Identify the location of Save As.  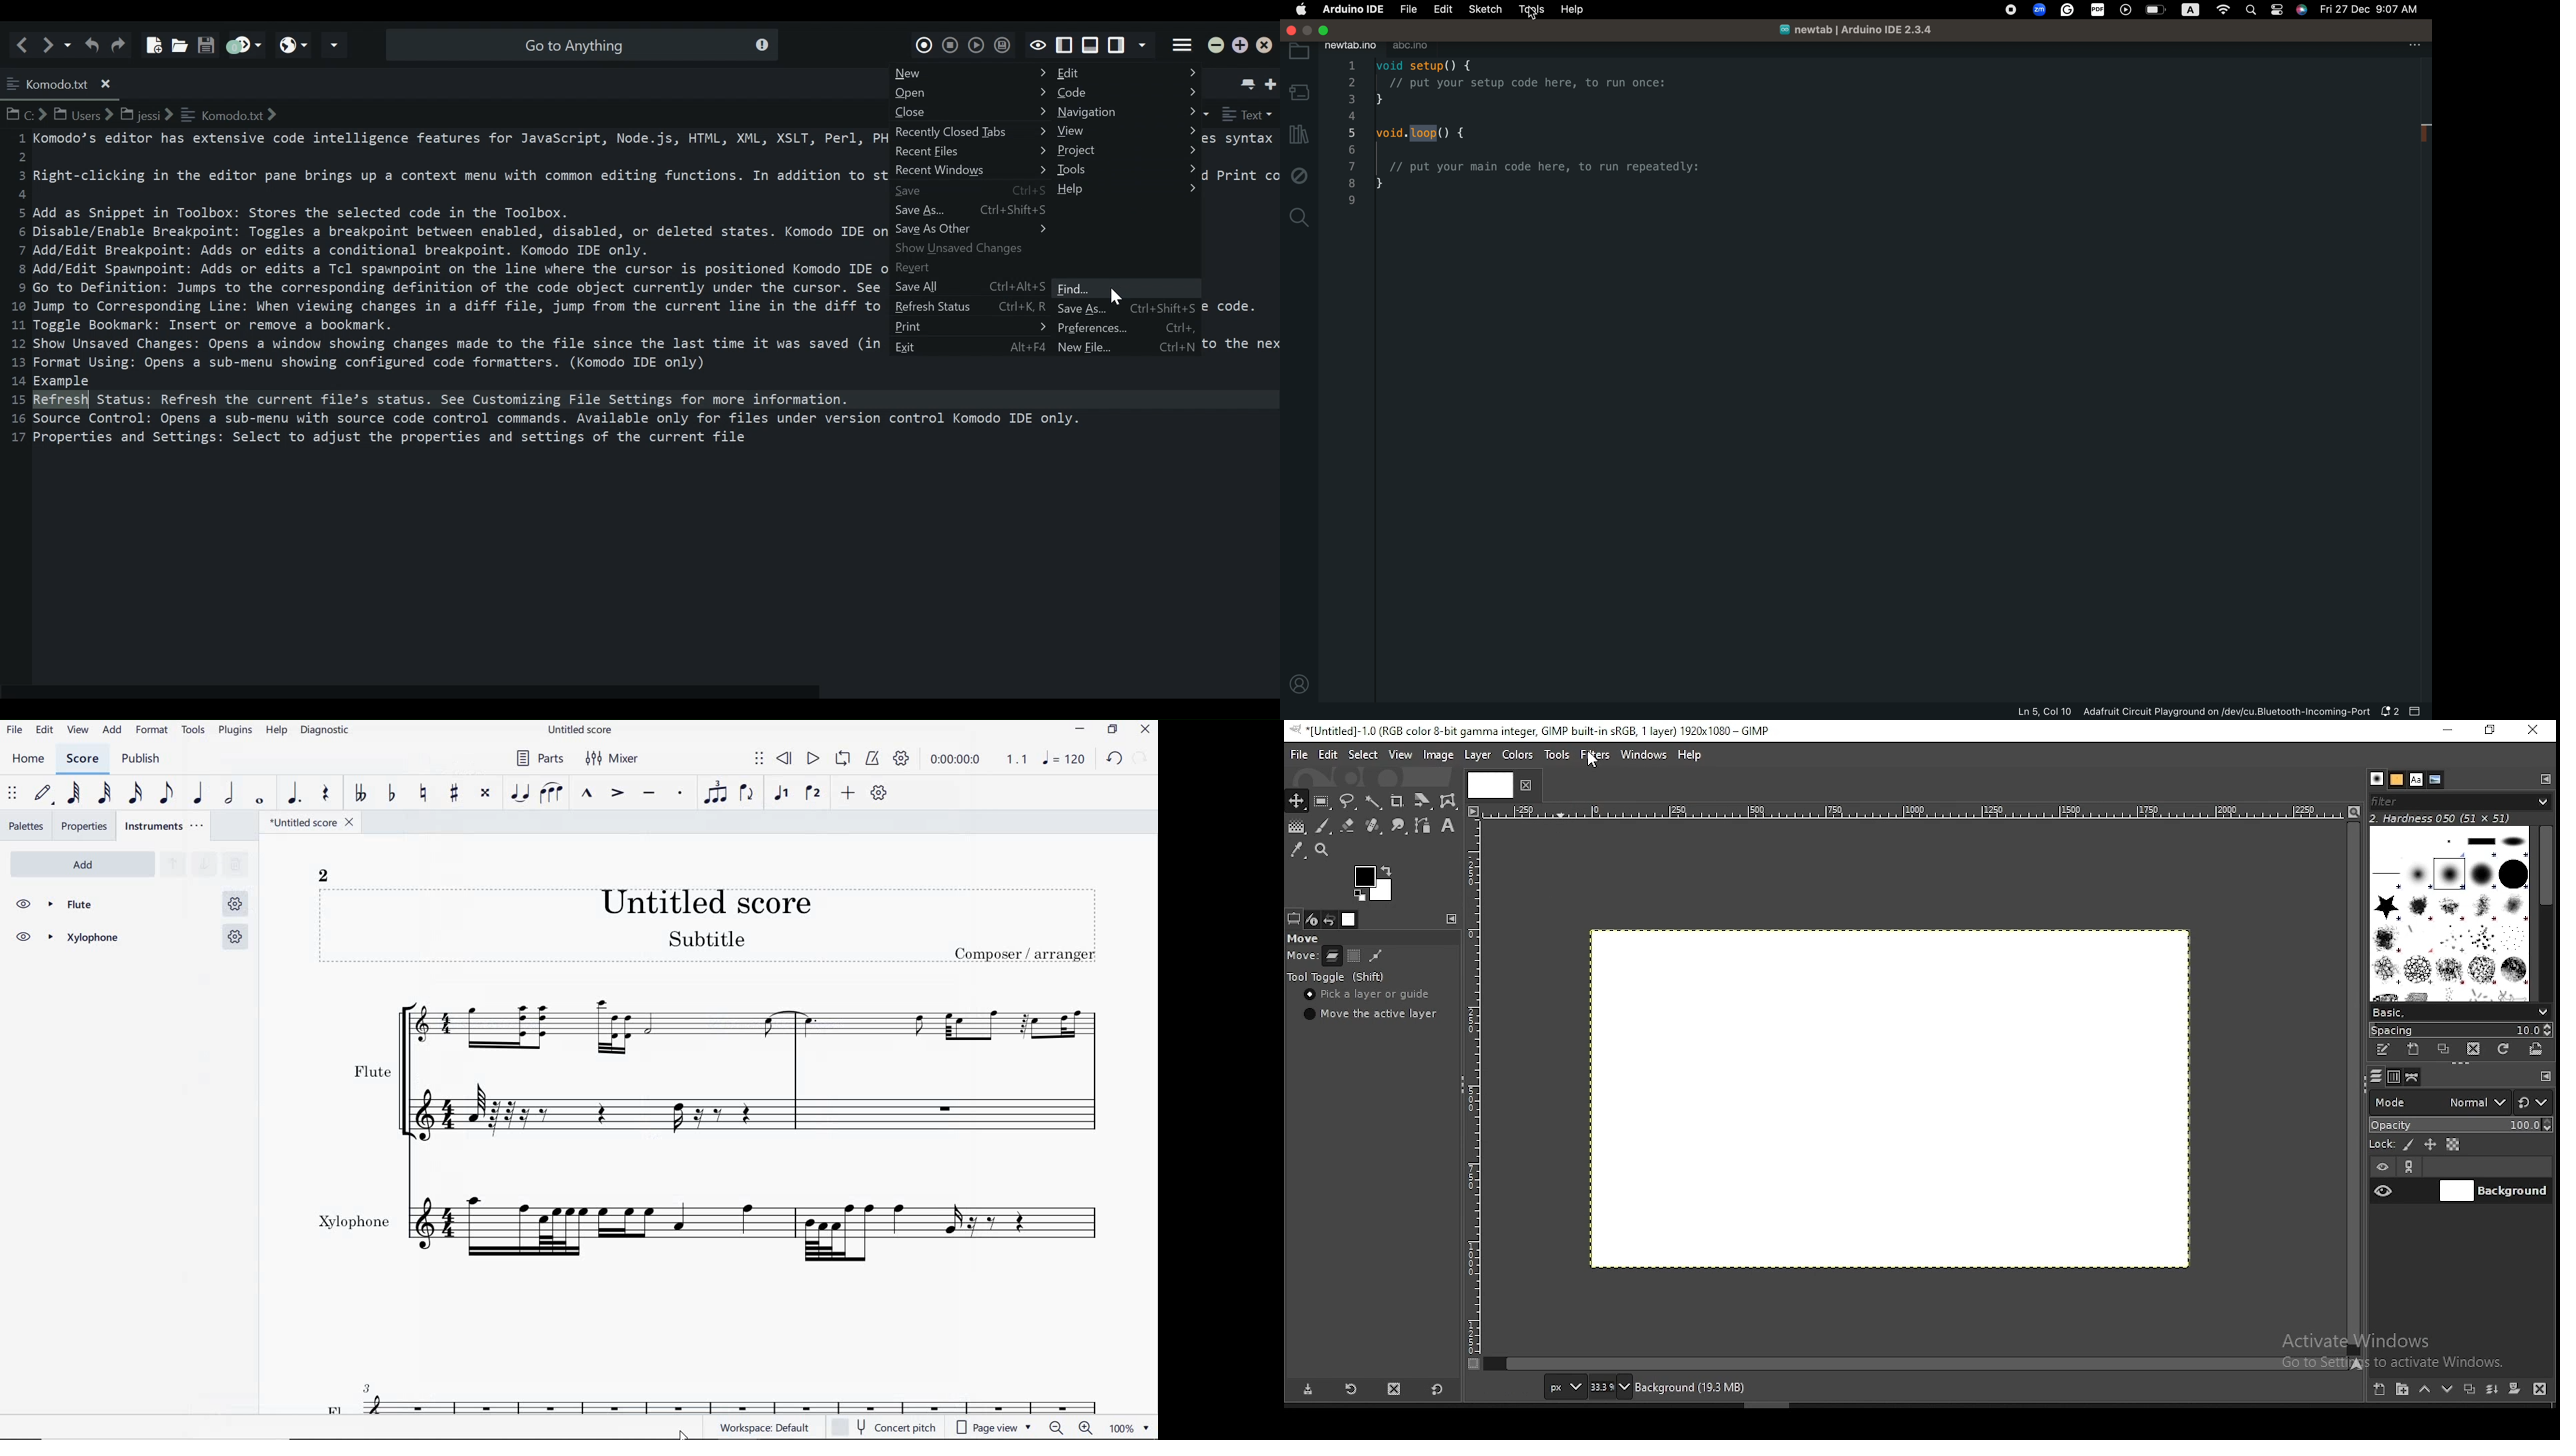
(1076, 309).